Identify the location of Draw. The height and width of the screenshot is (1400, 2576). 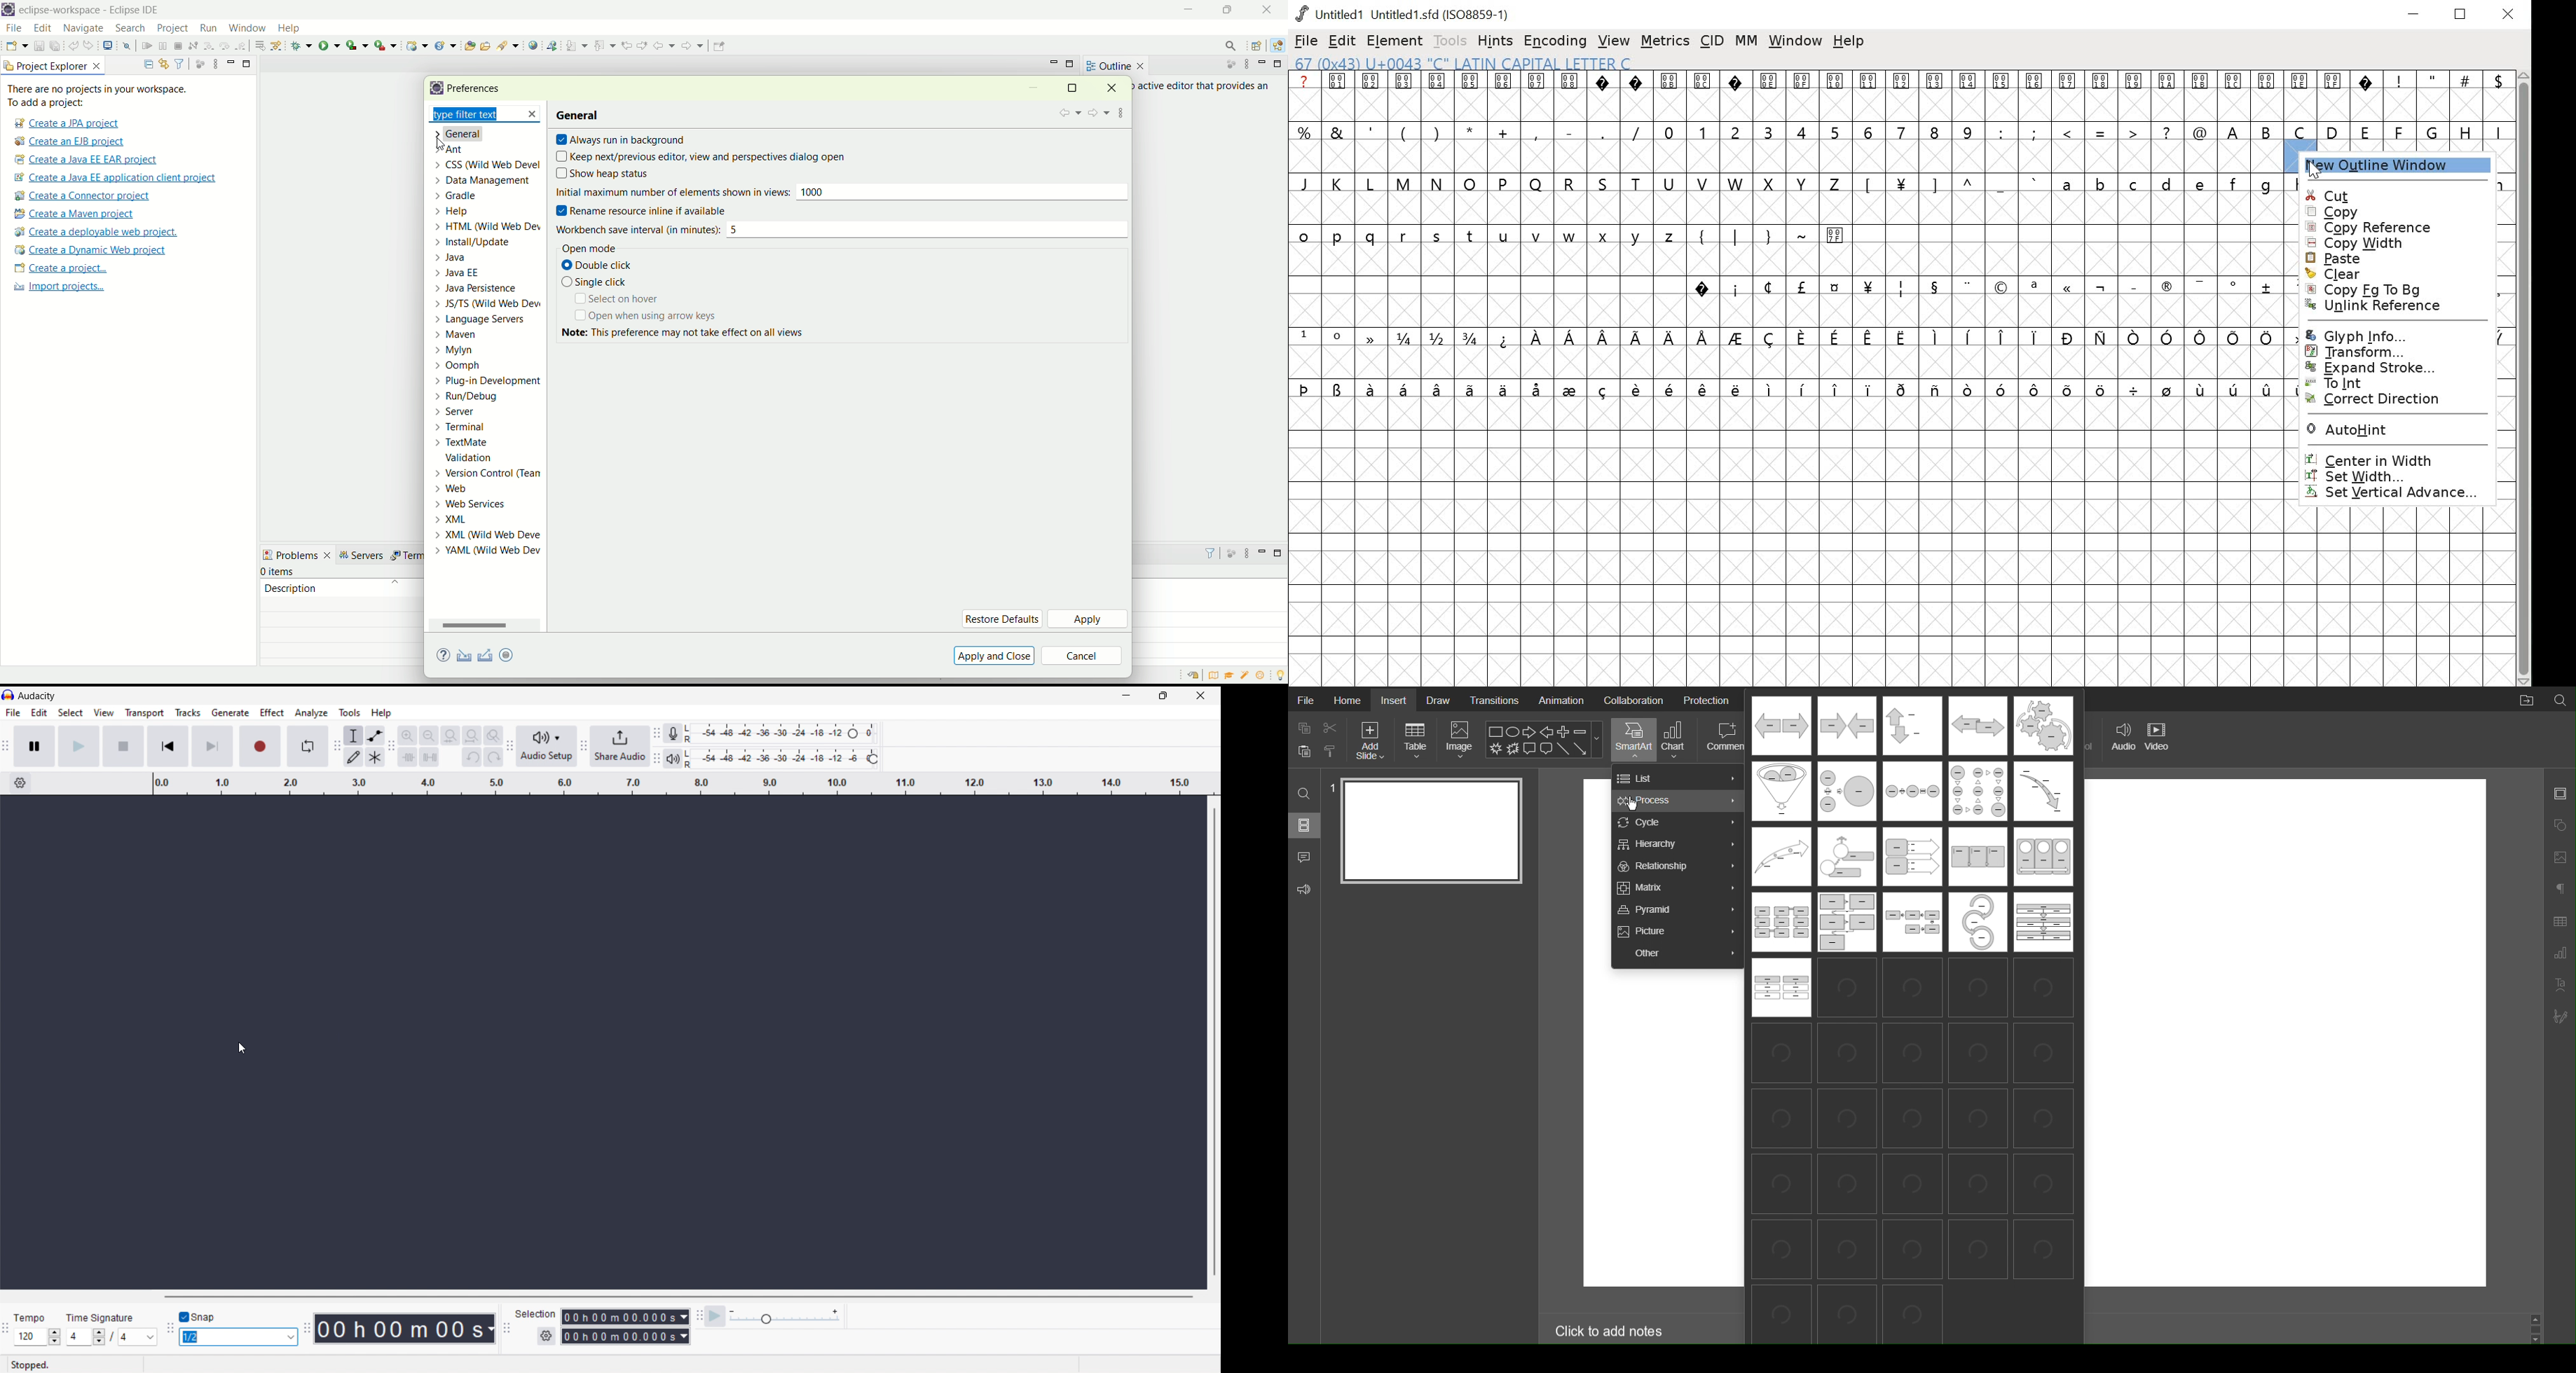
(1438, 699).